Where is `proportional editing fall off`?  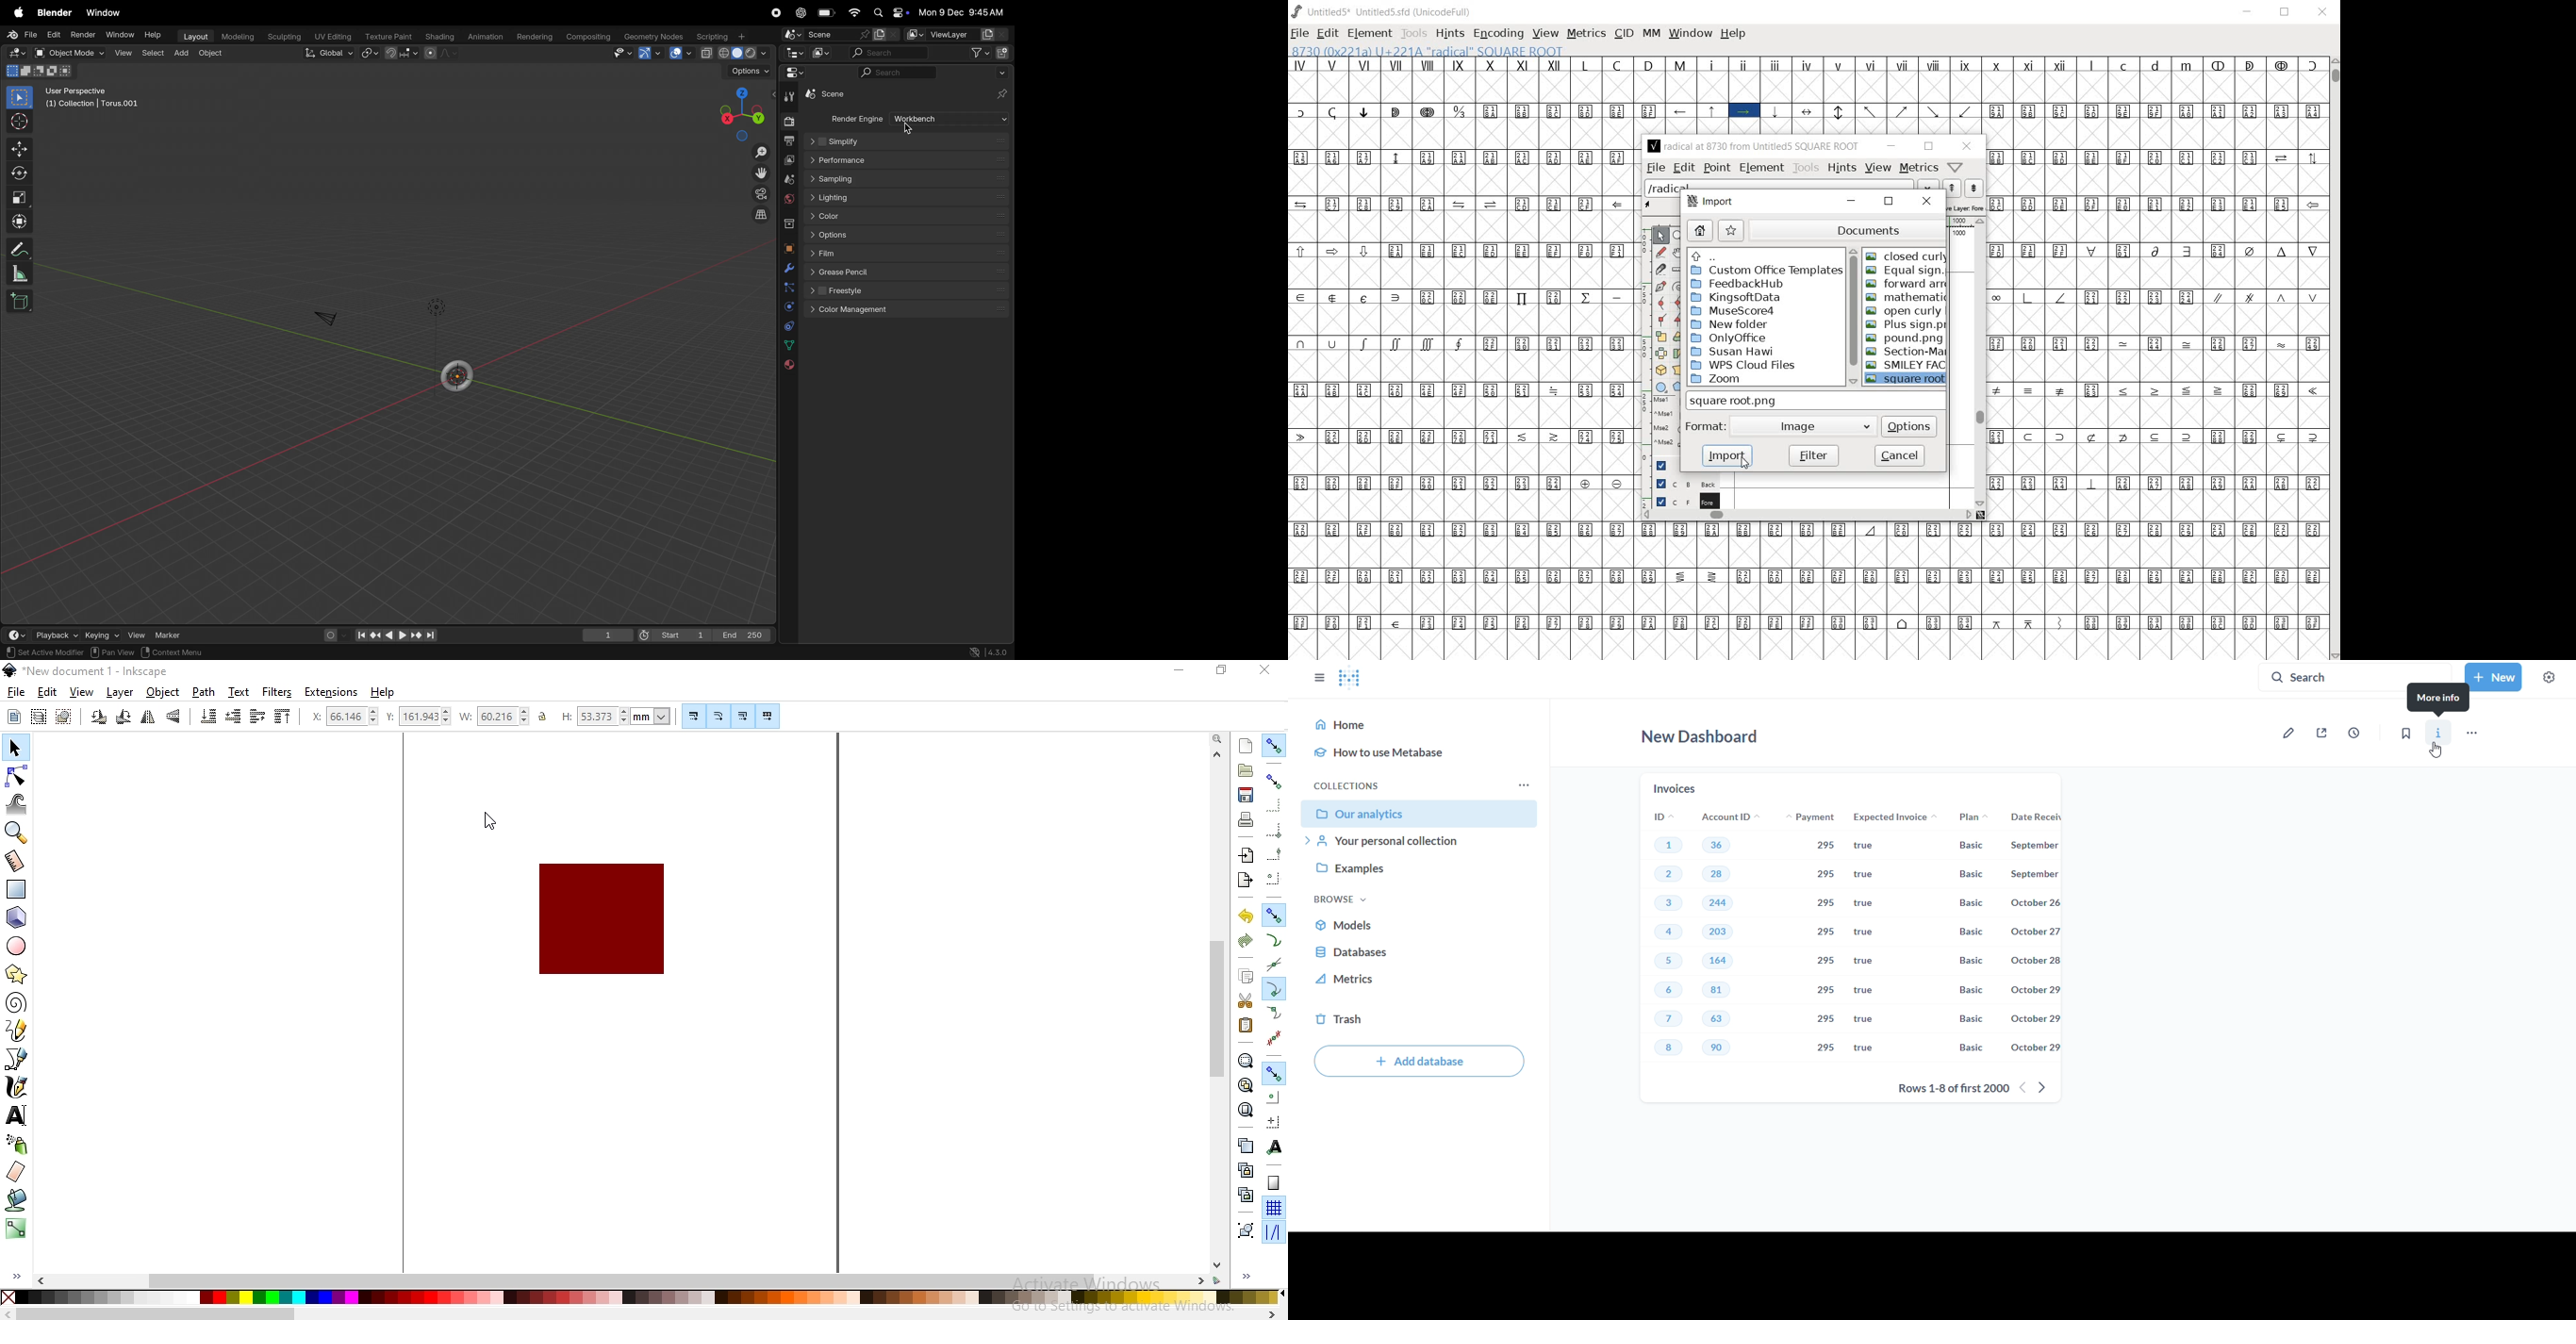 proportional editing fall off is located at coordinates (439, 54).